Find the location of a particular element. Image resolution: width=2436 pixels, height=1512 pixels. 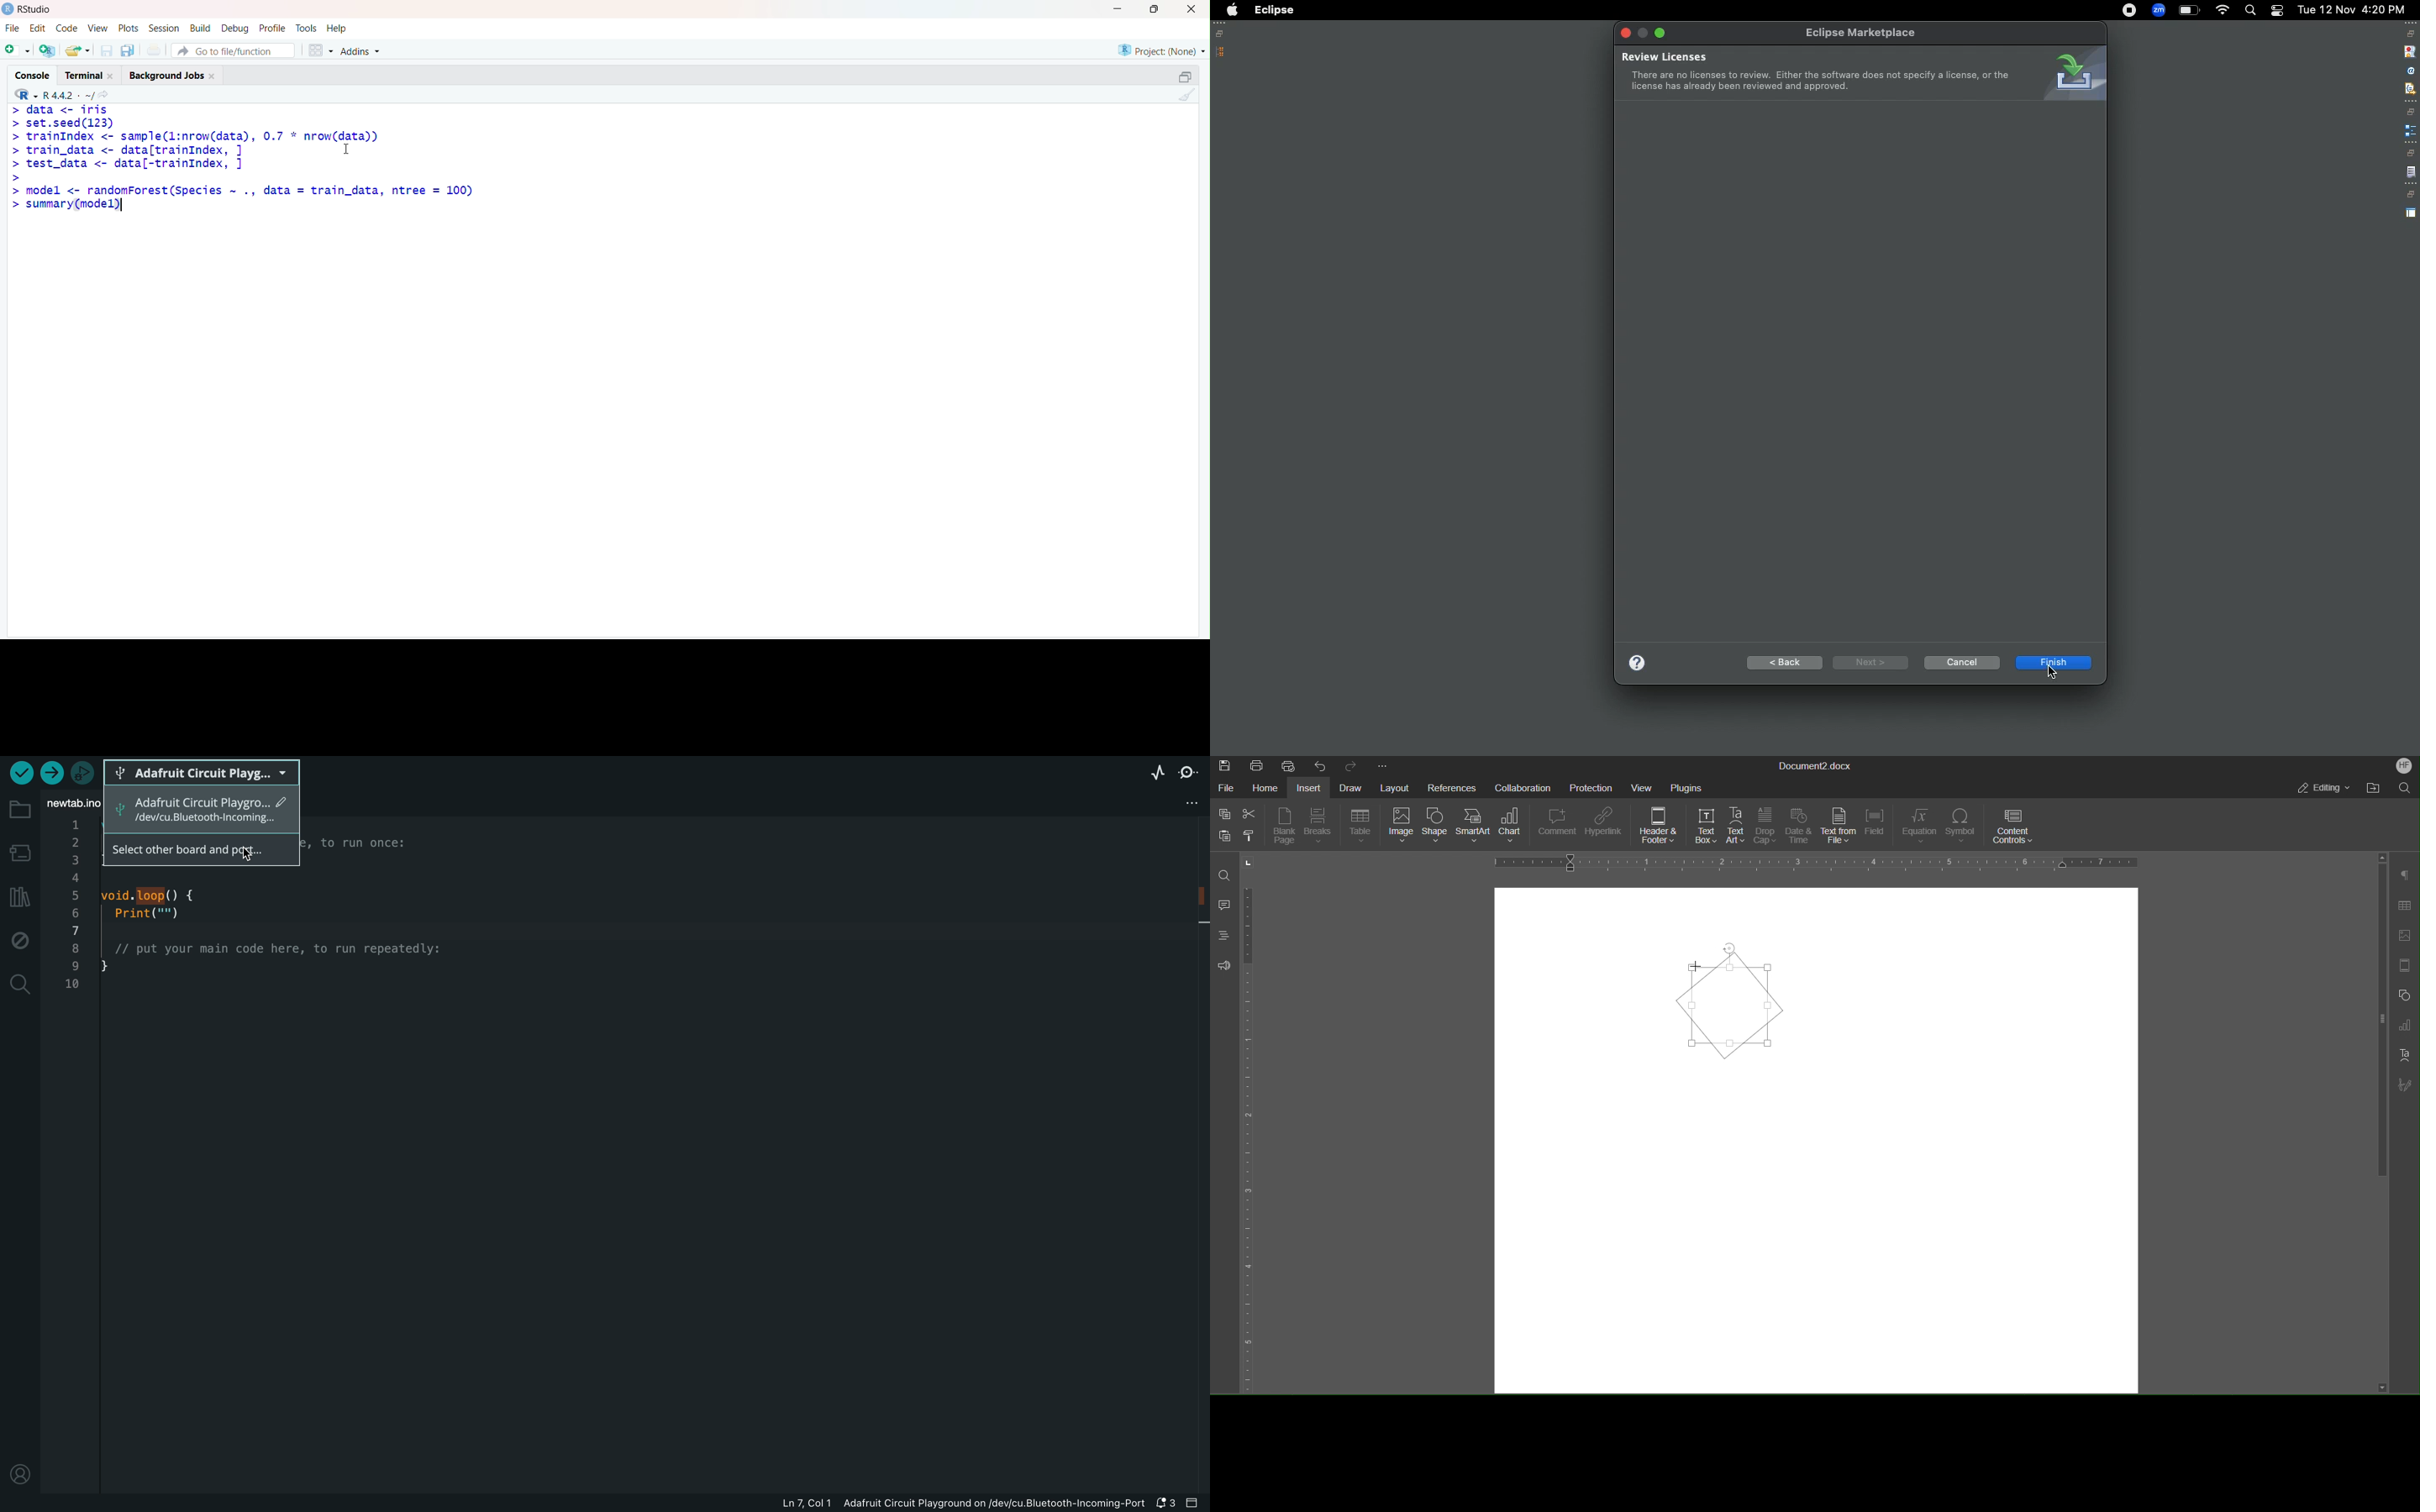

Prompt cursor is located at coordinates (15, 110).